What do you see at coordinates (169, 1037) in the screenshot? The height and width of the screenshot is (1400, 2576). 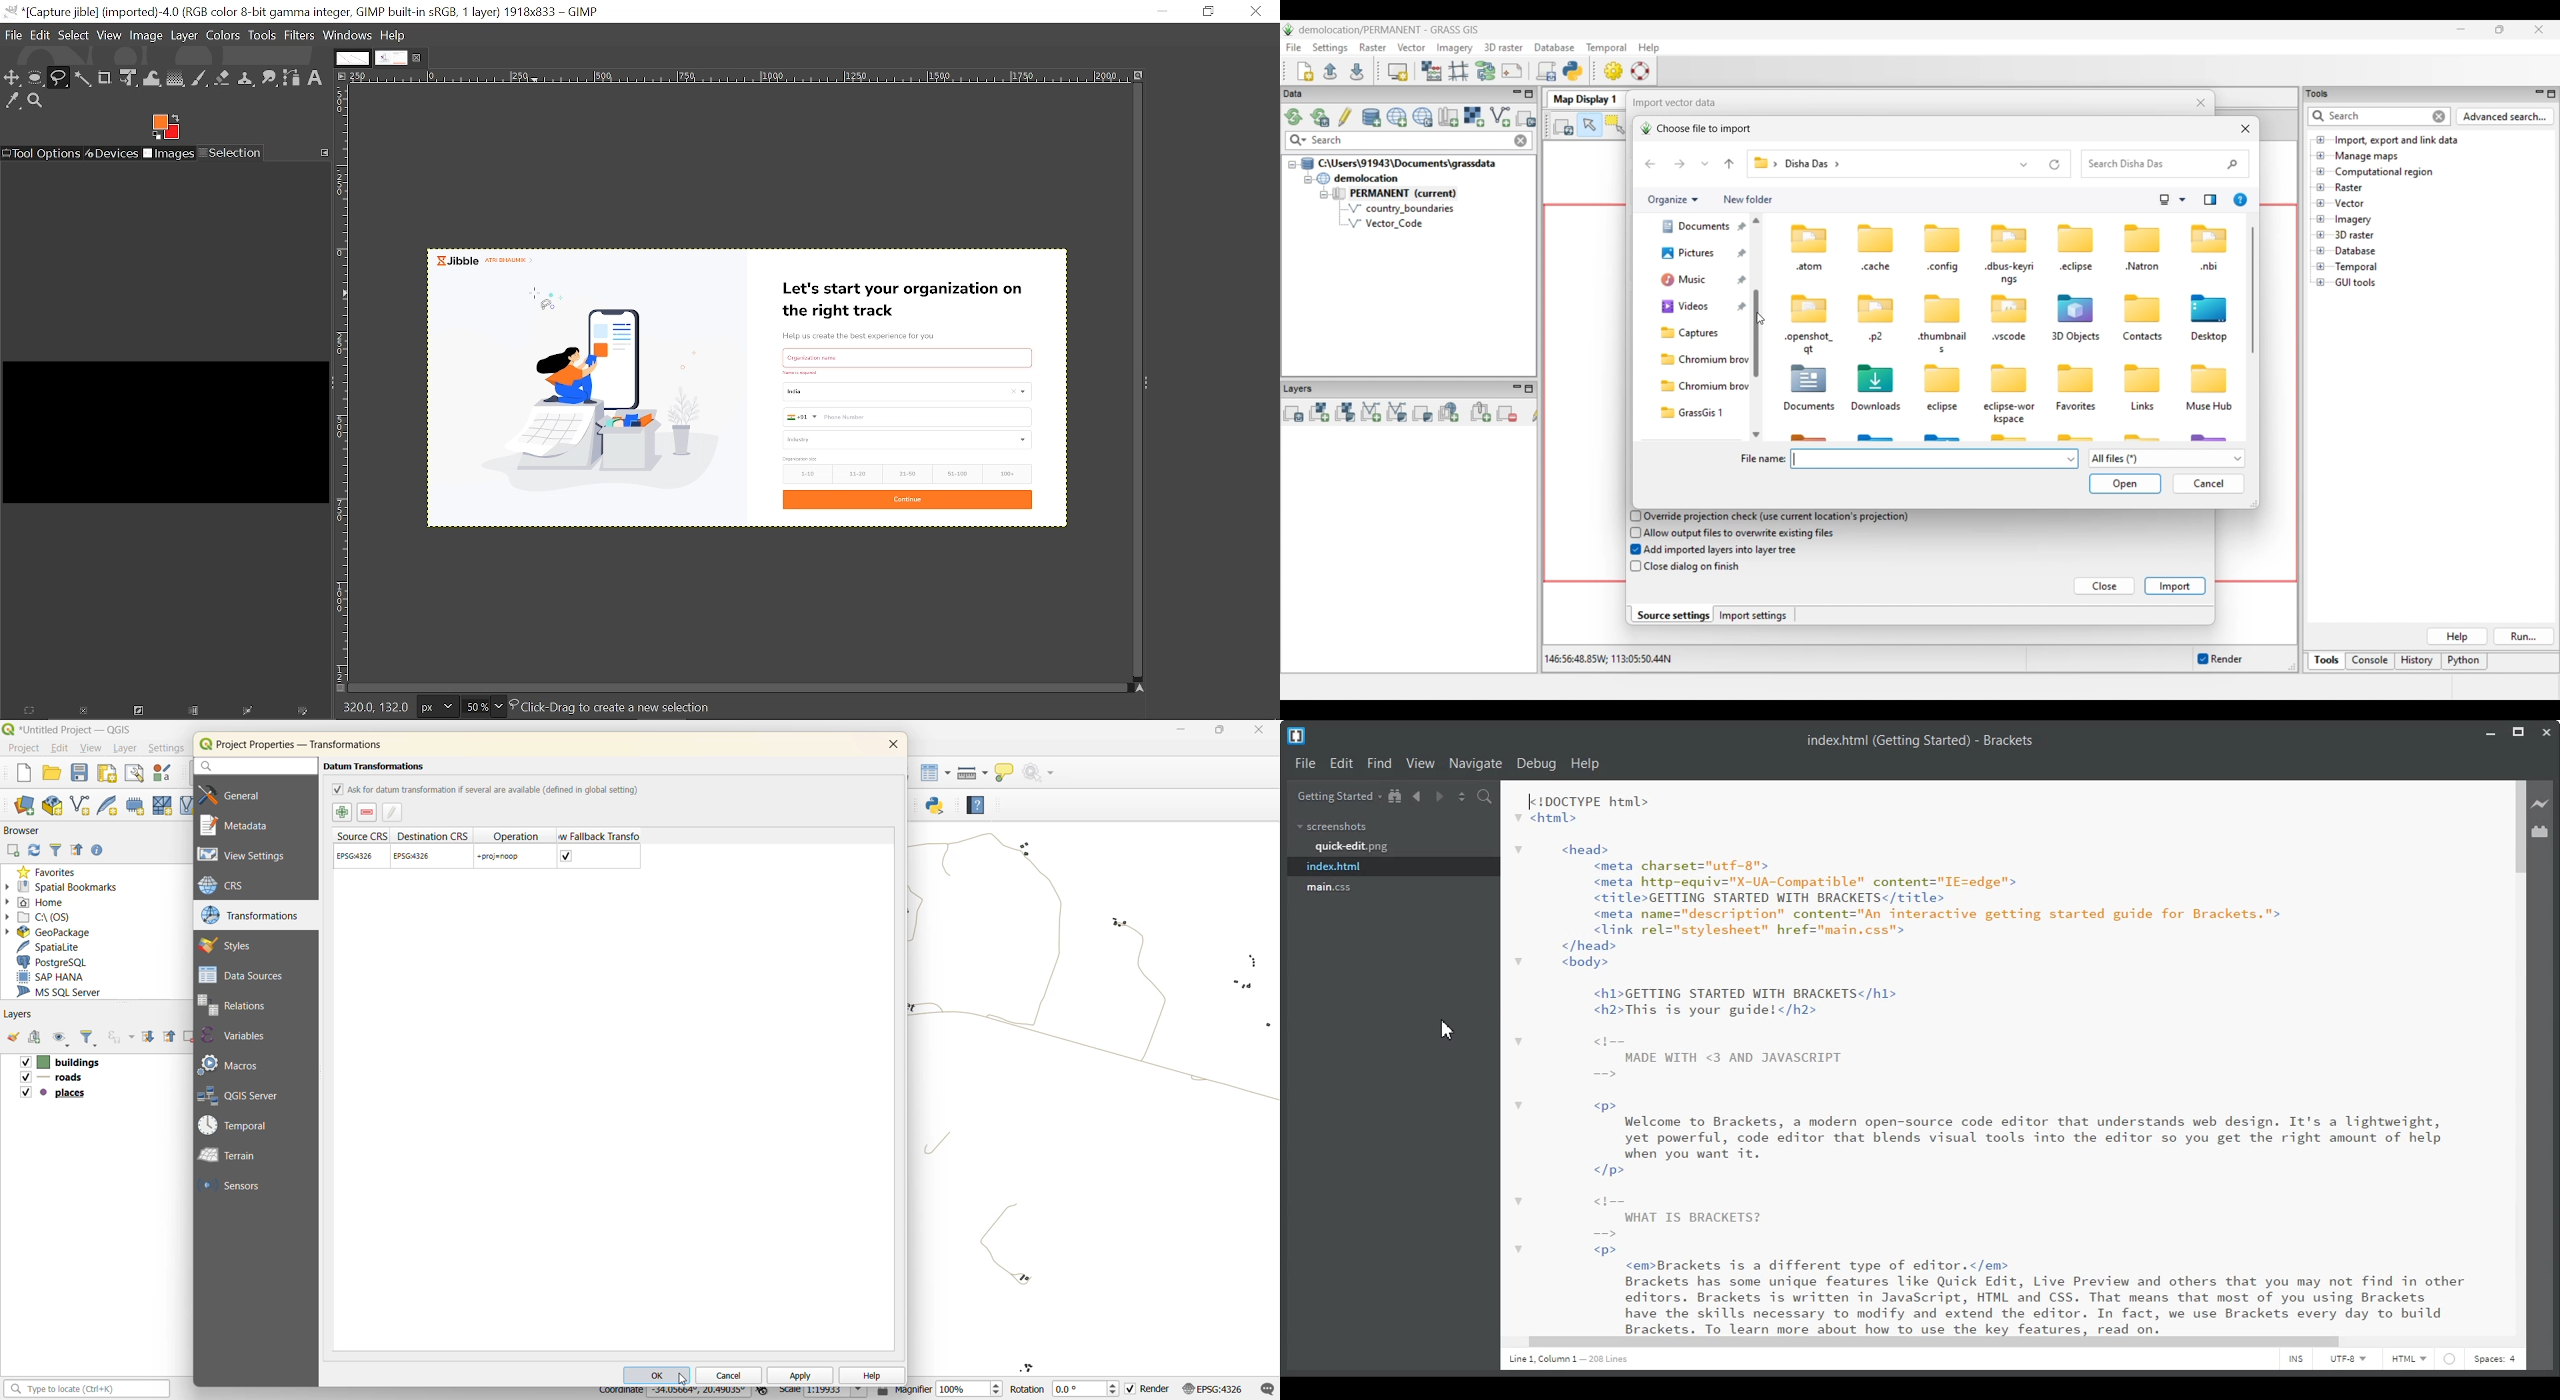 I see `collapse all` at bounding box center [169, 1037].